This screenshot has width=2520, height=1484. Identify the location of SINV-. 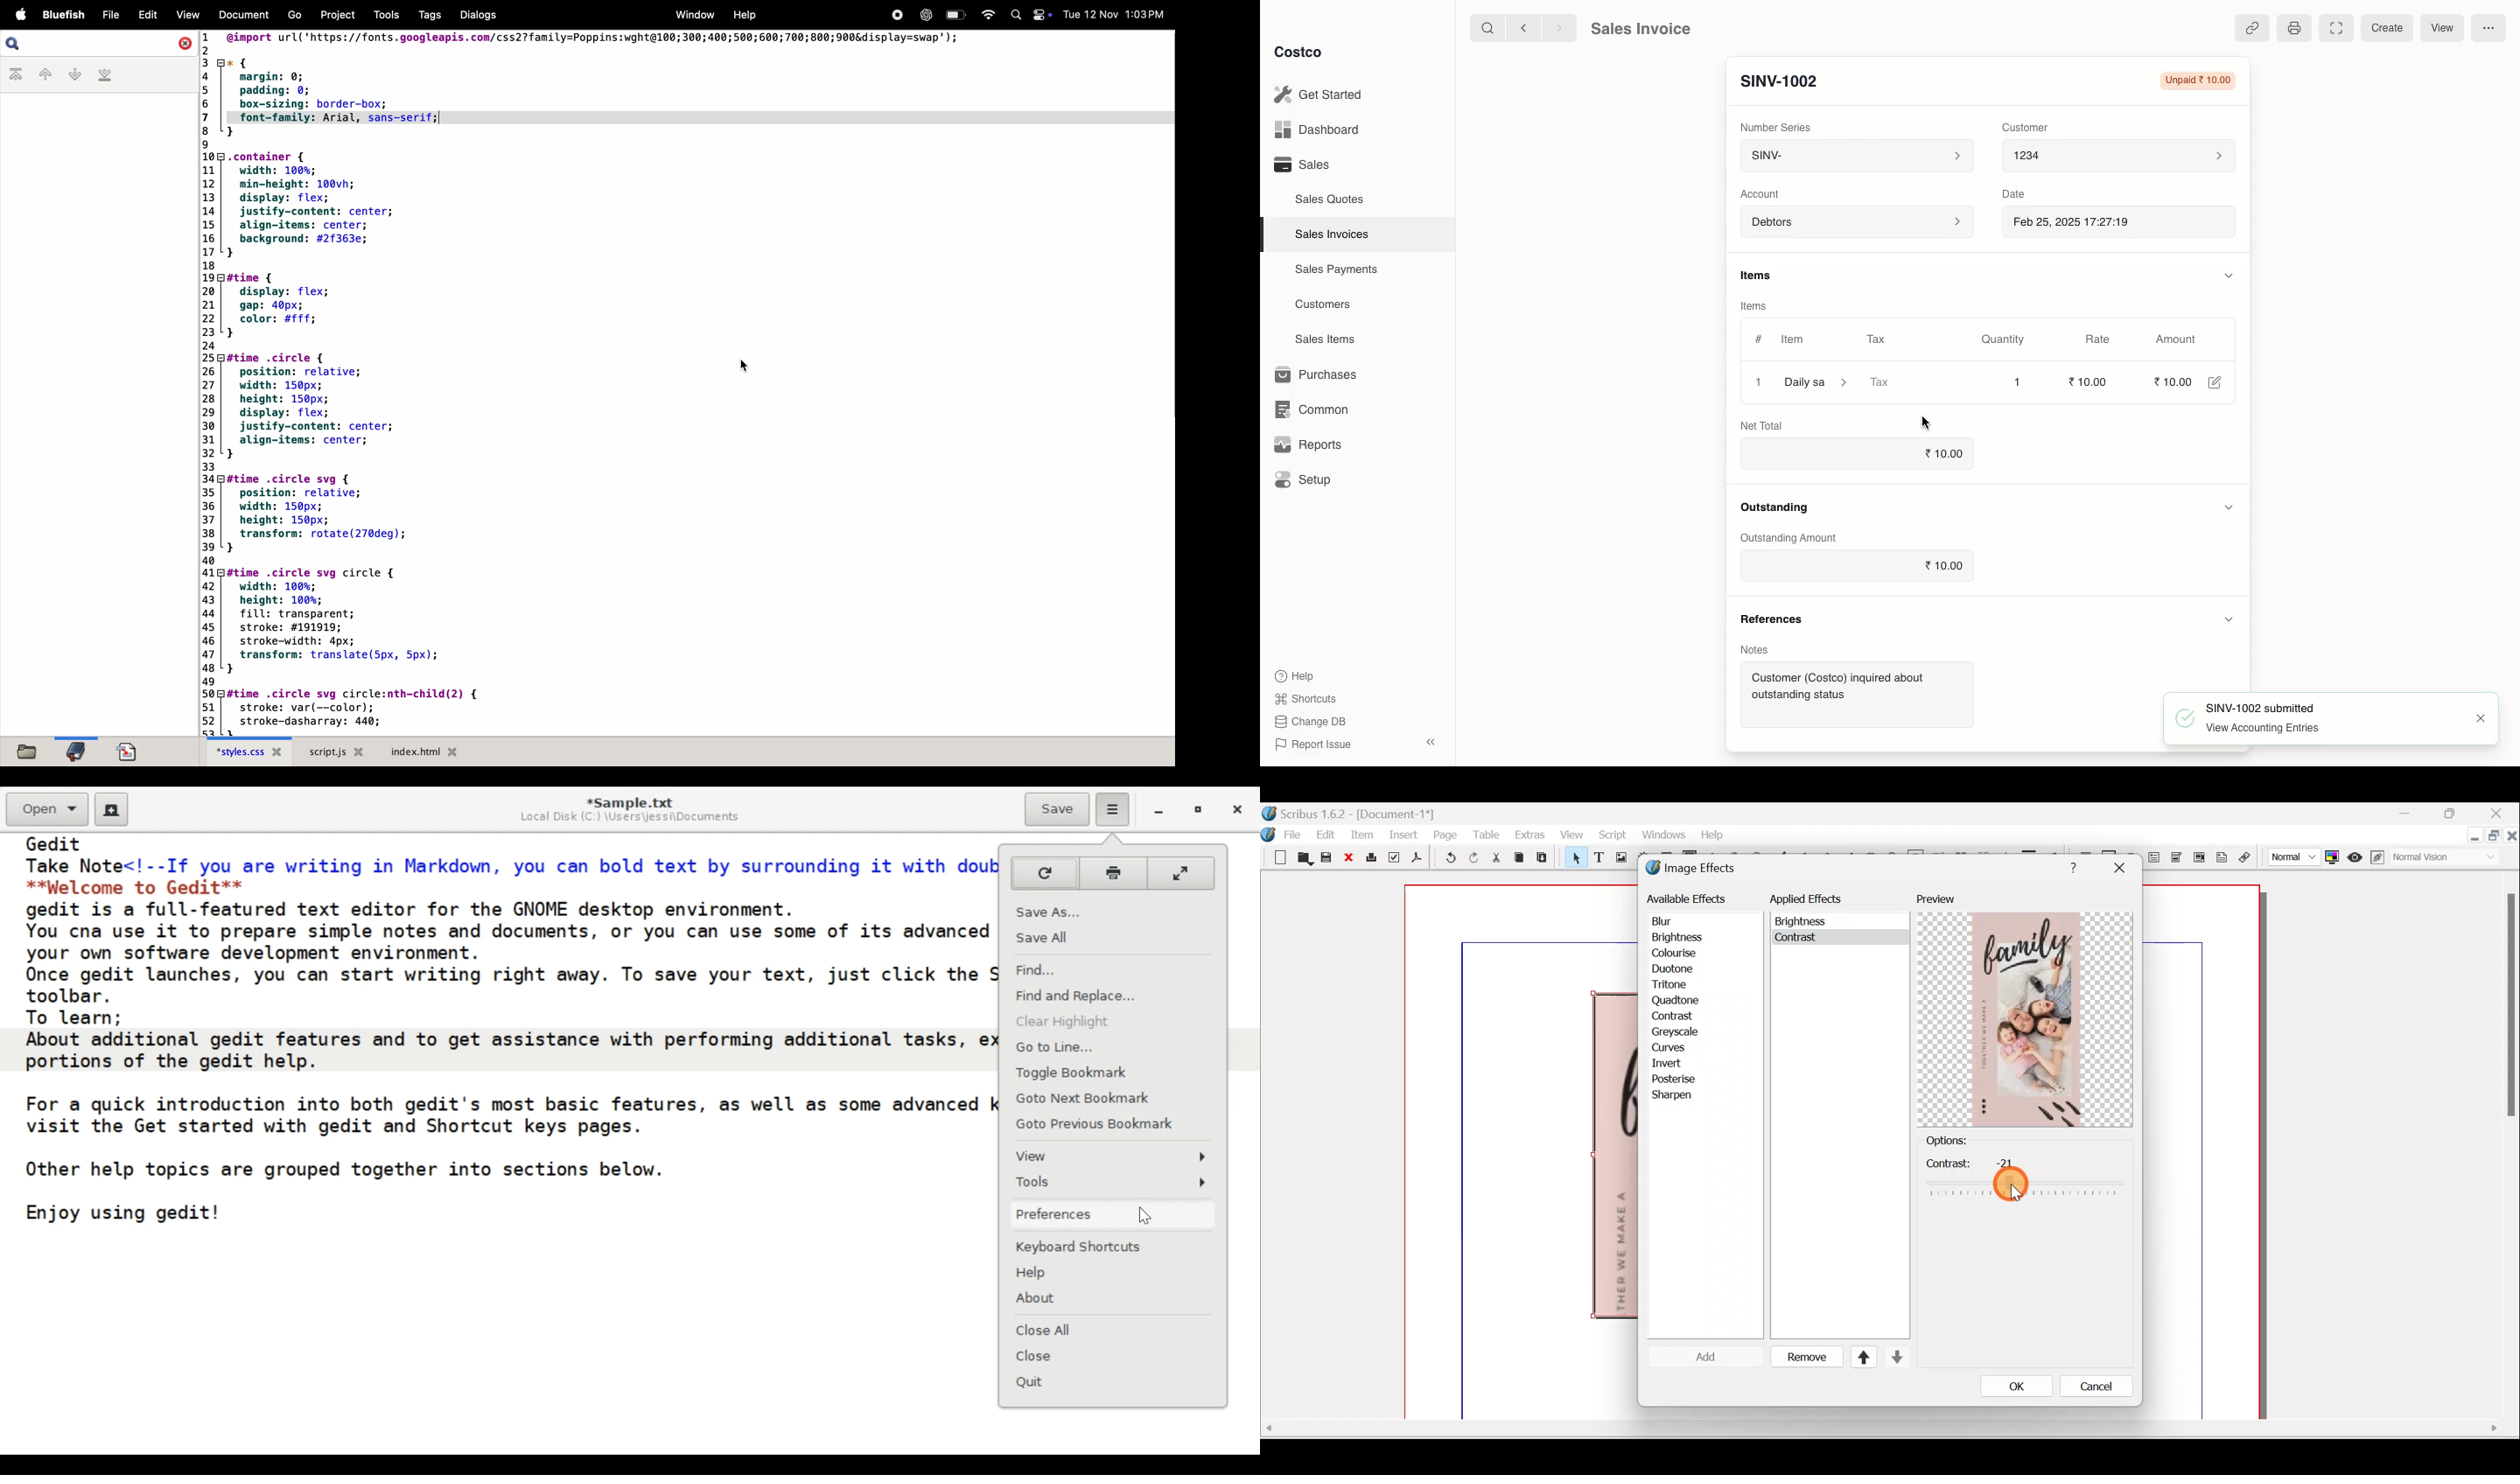
(1857, 157).